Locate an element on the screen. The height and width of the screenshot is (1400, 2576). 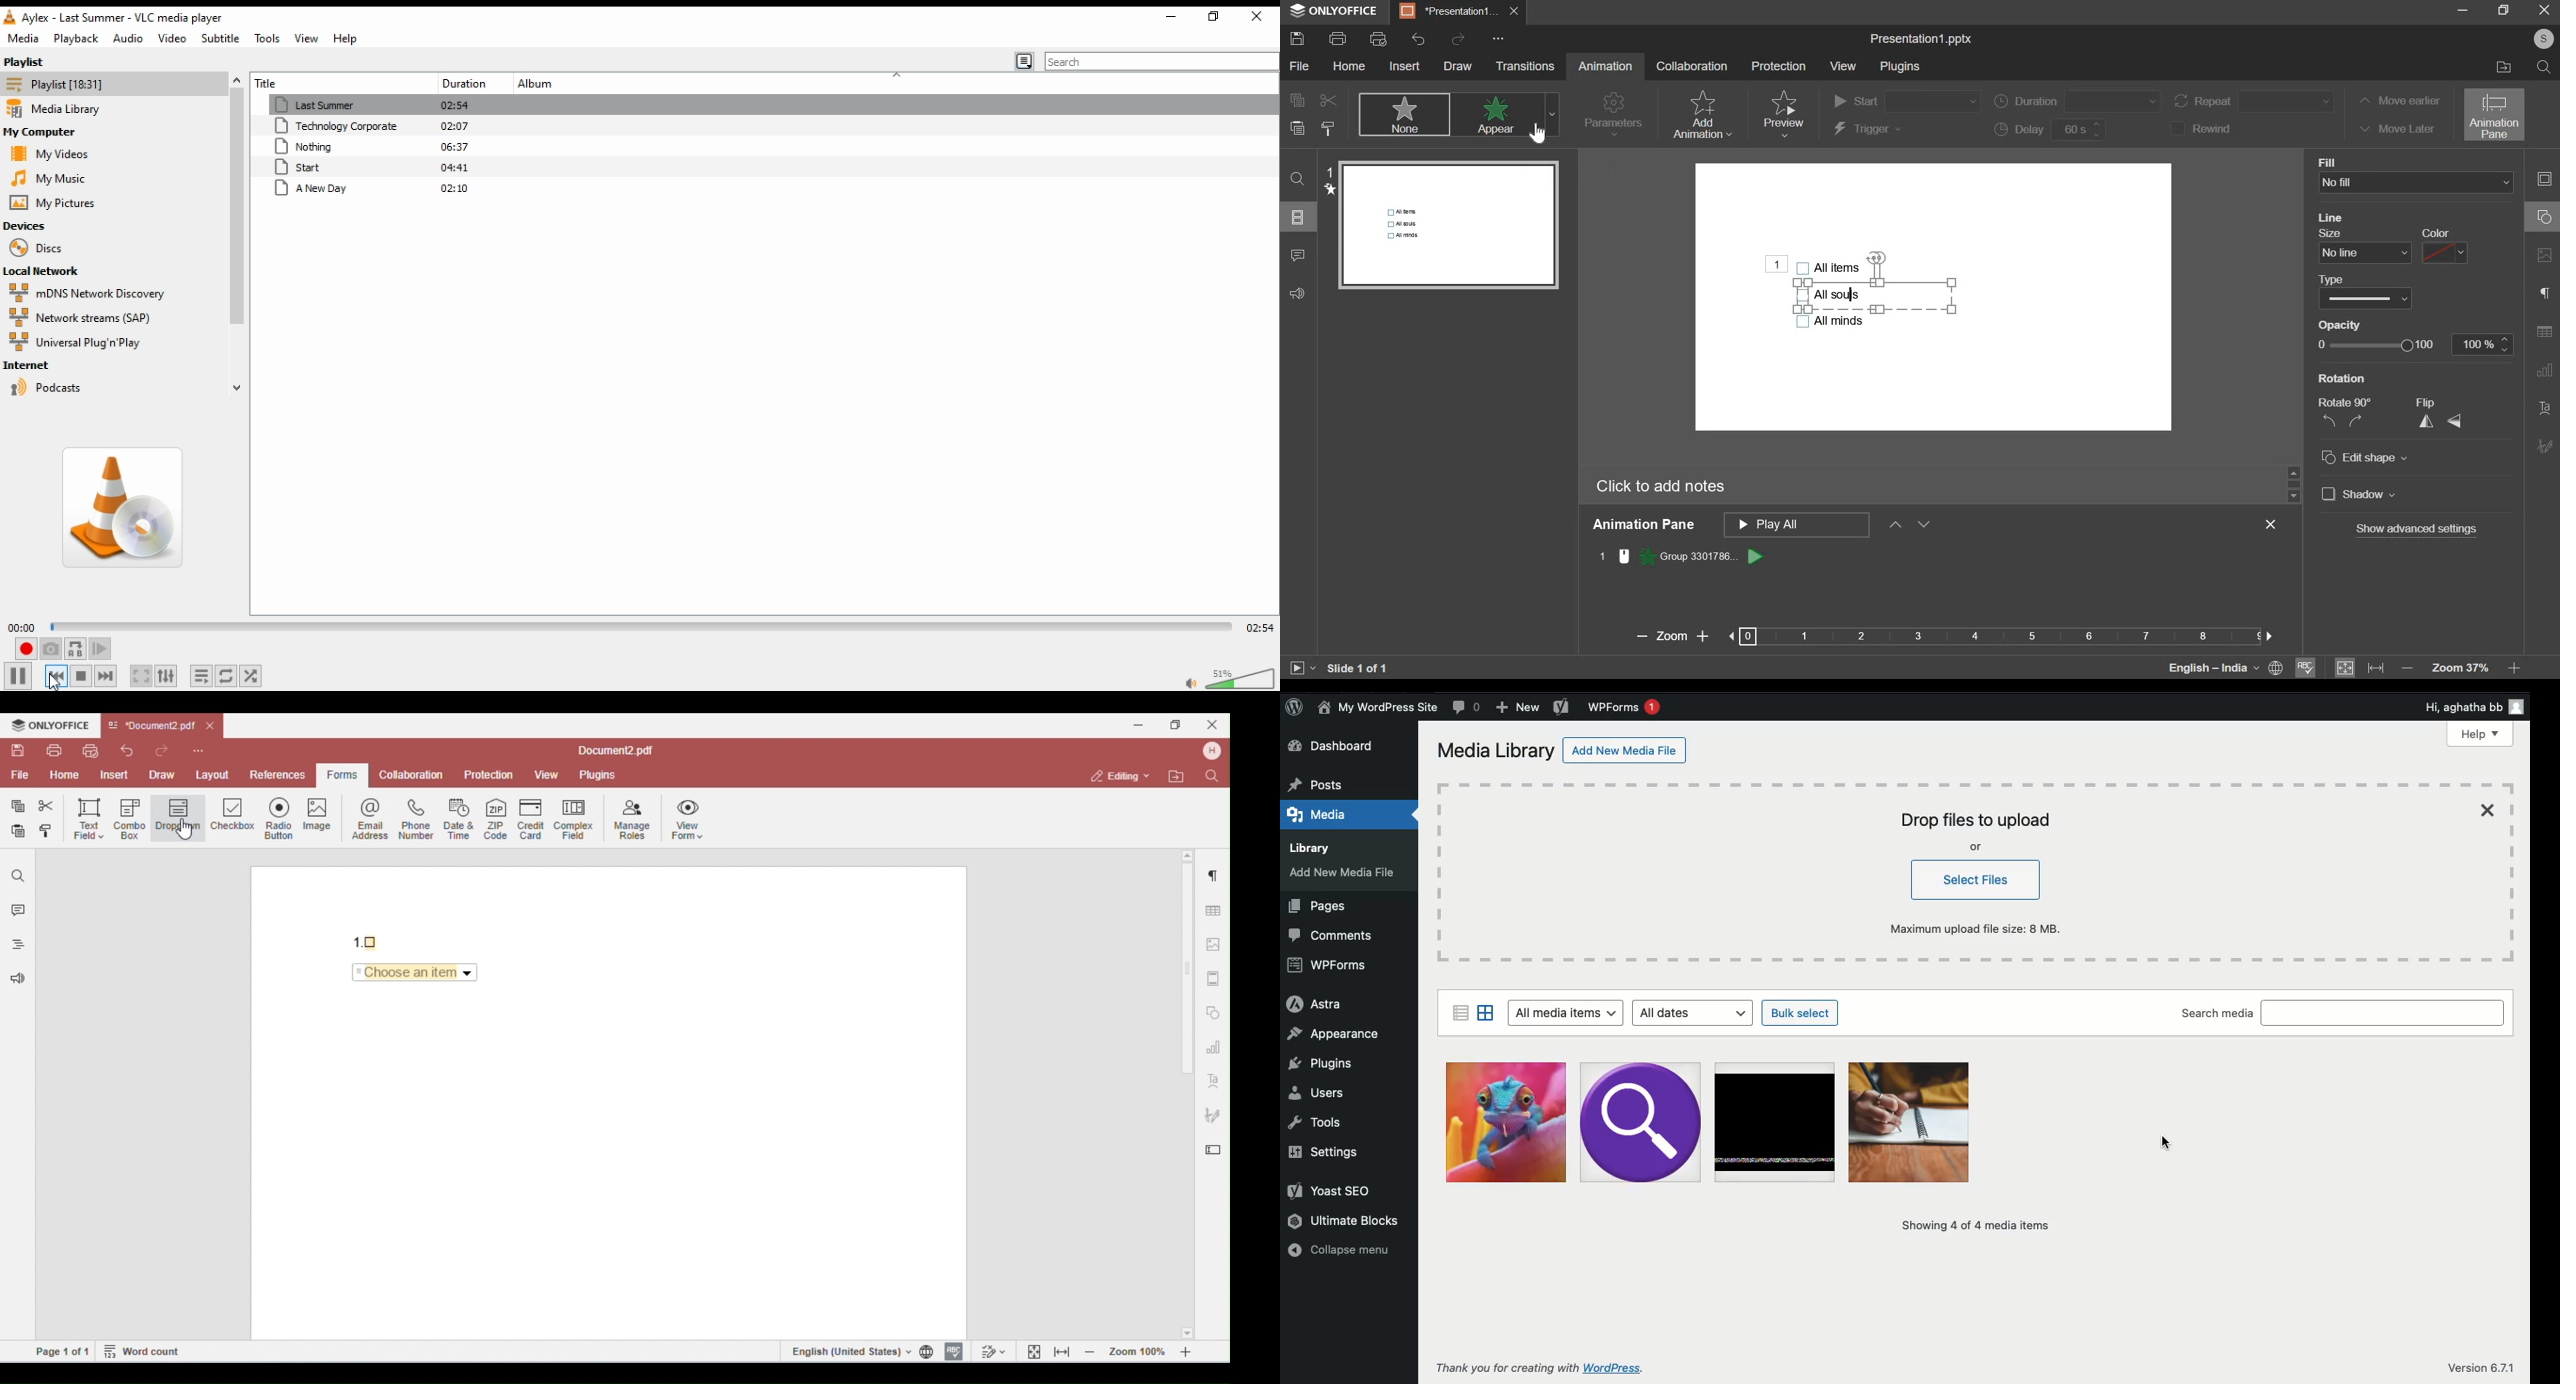
trigger is located at coordinates (1868, 130).